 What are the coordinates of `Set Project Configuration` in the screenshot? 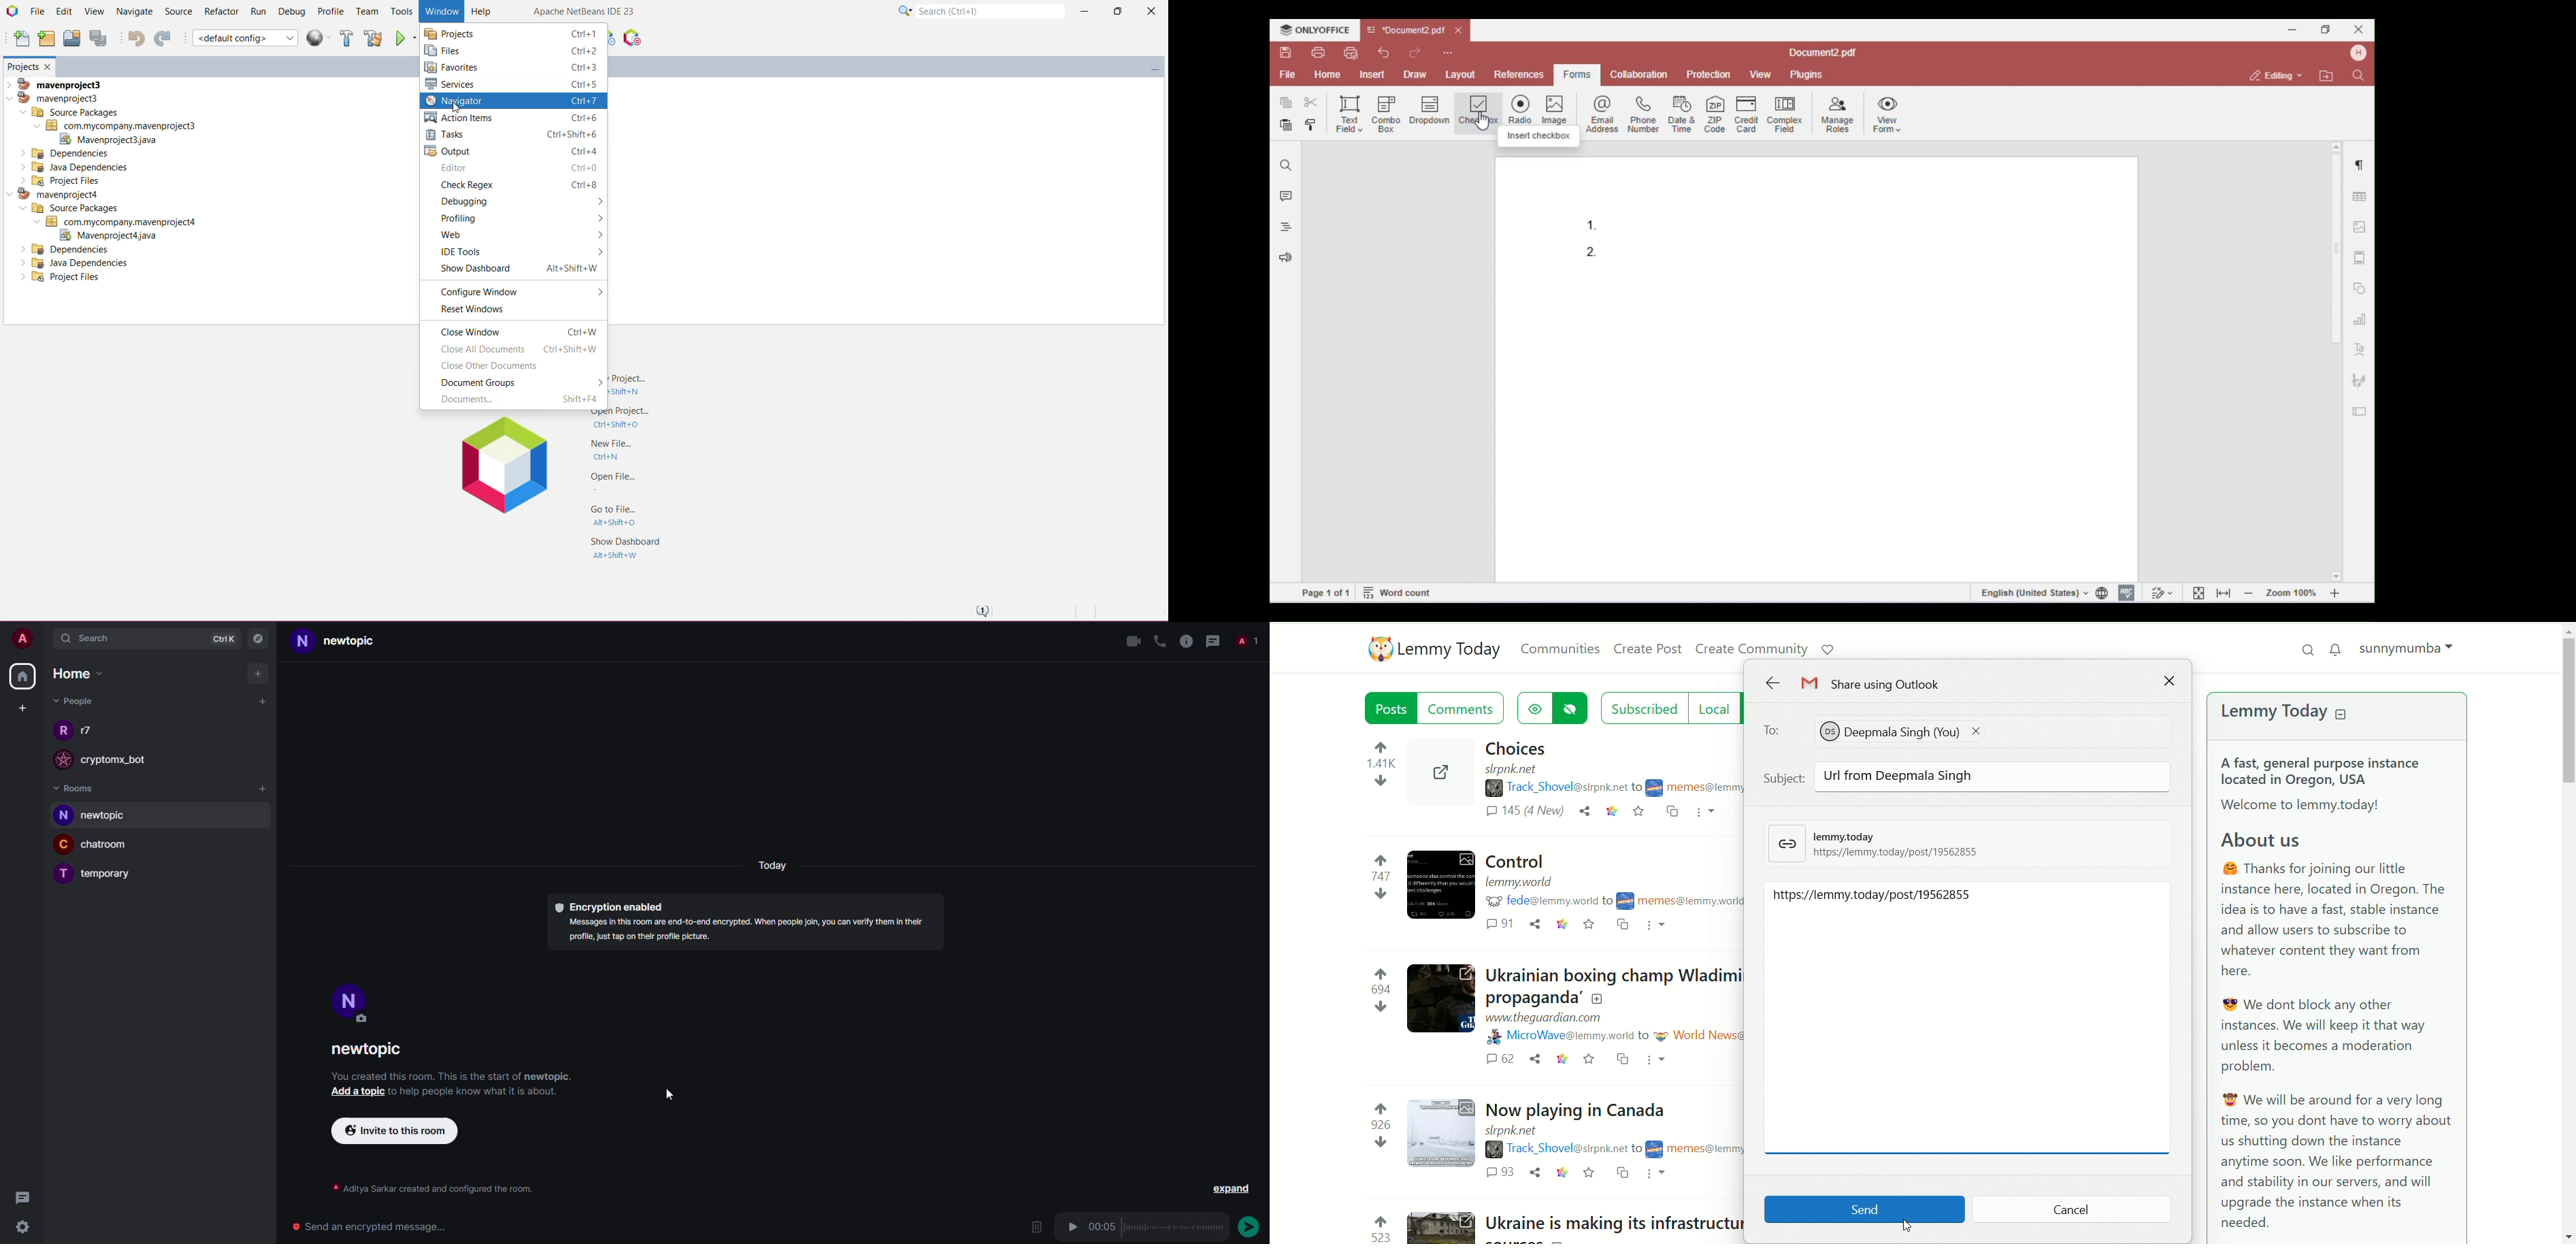 It's located at (245, 38).